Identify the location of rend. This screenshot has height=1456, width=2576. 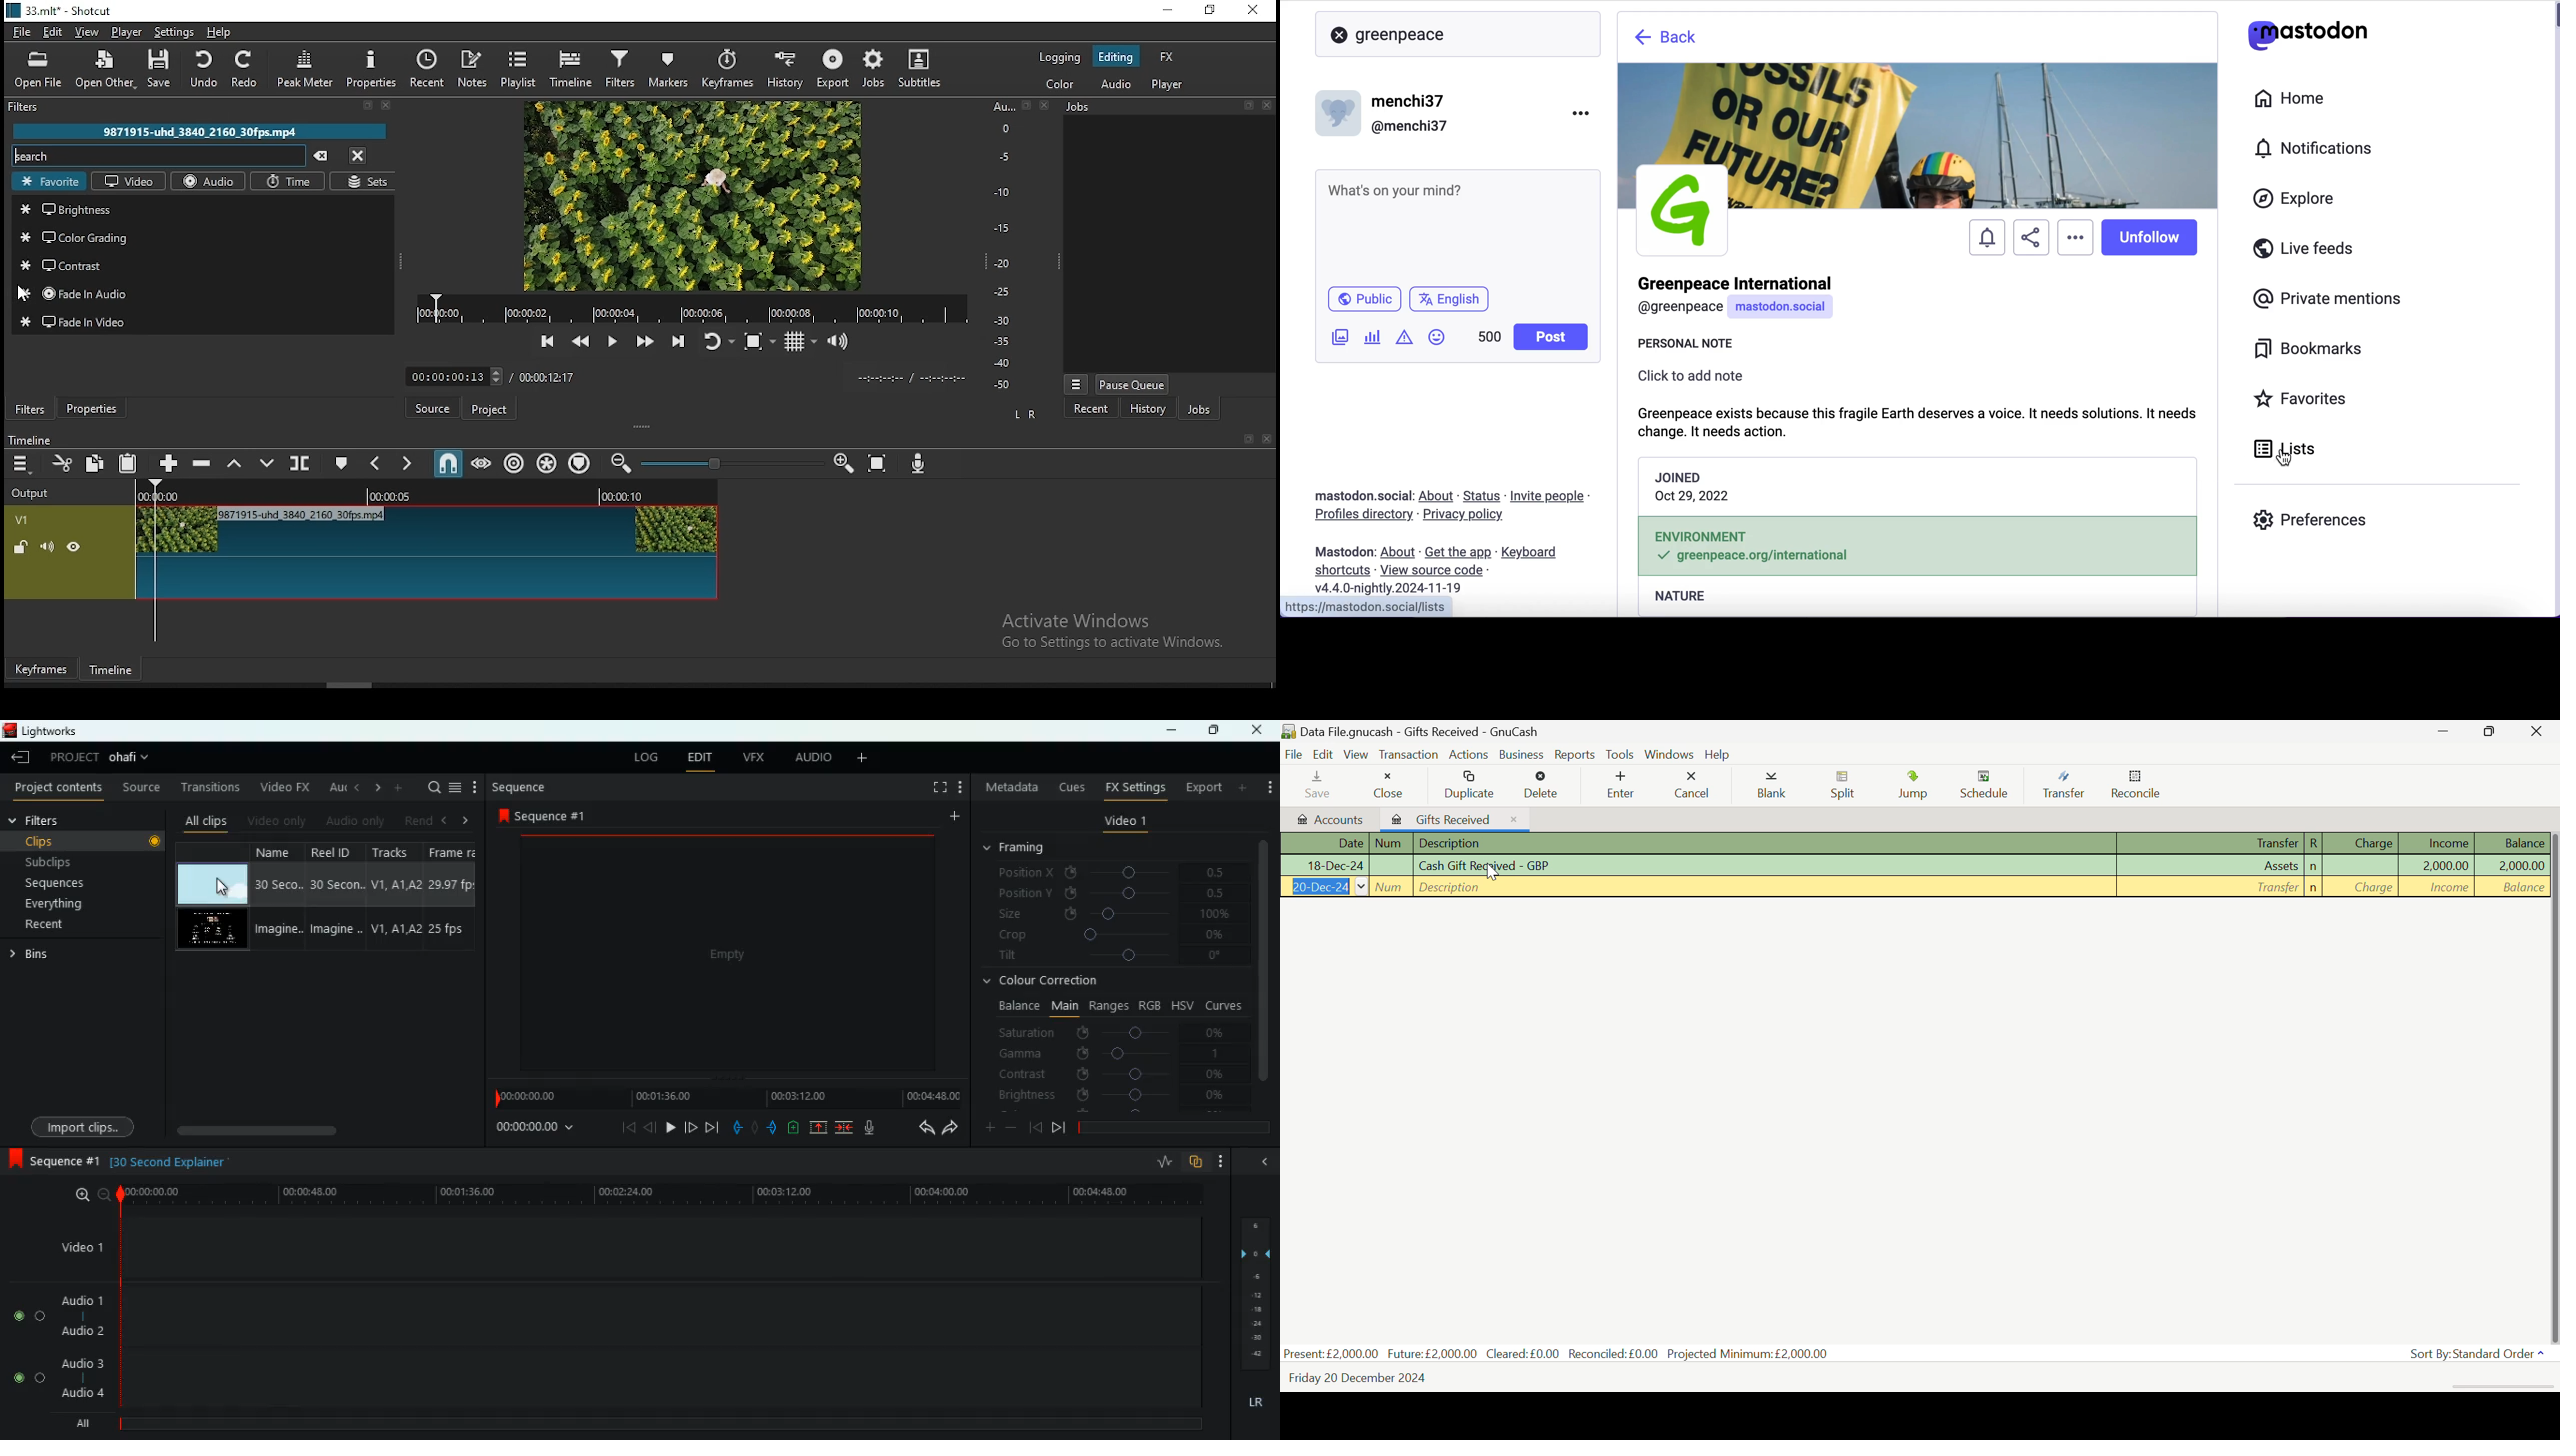
(416, 819).